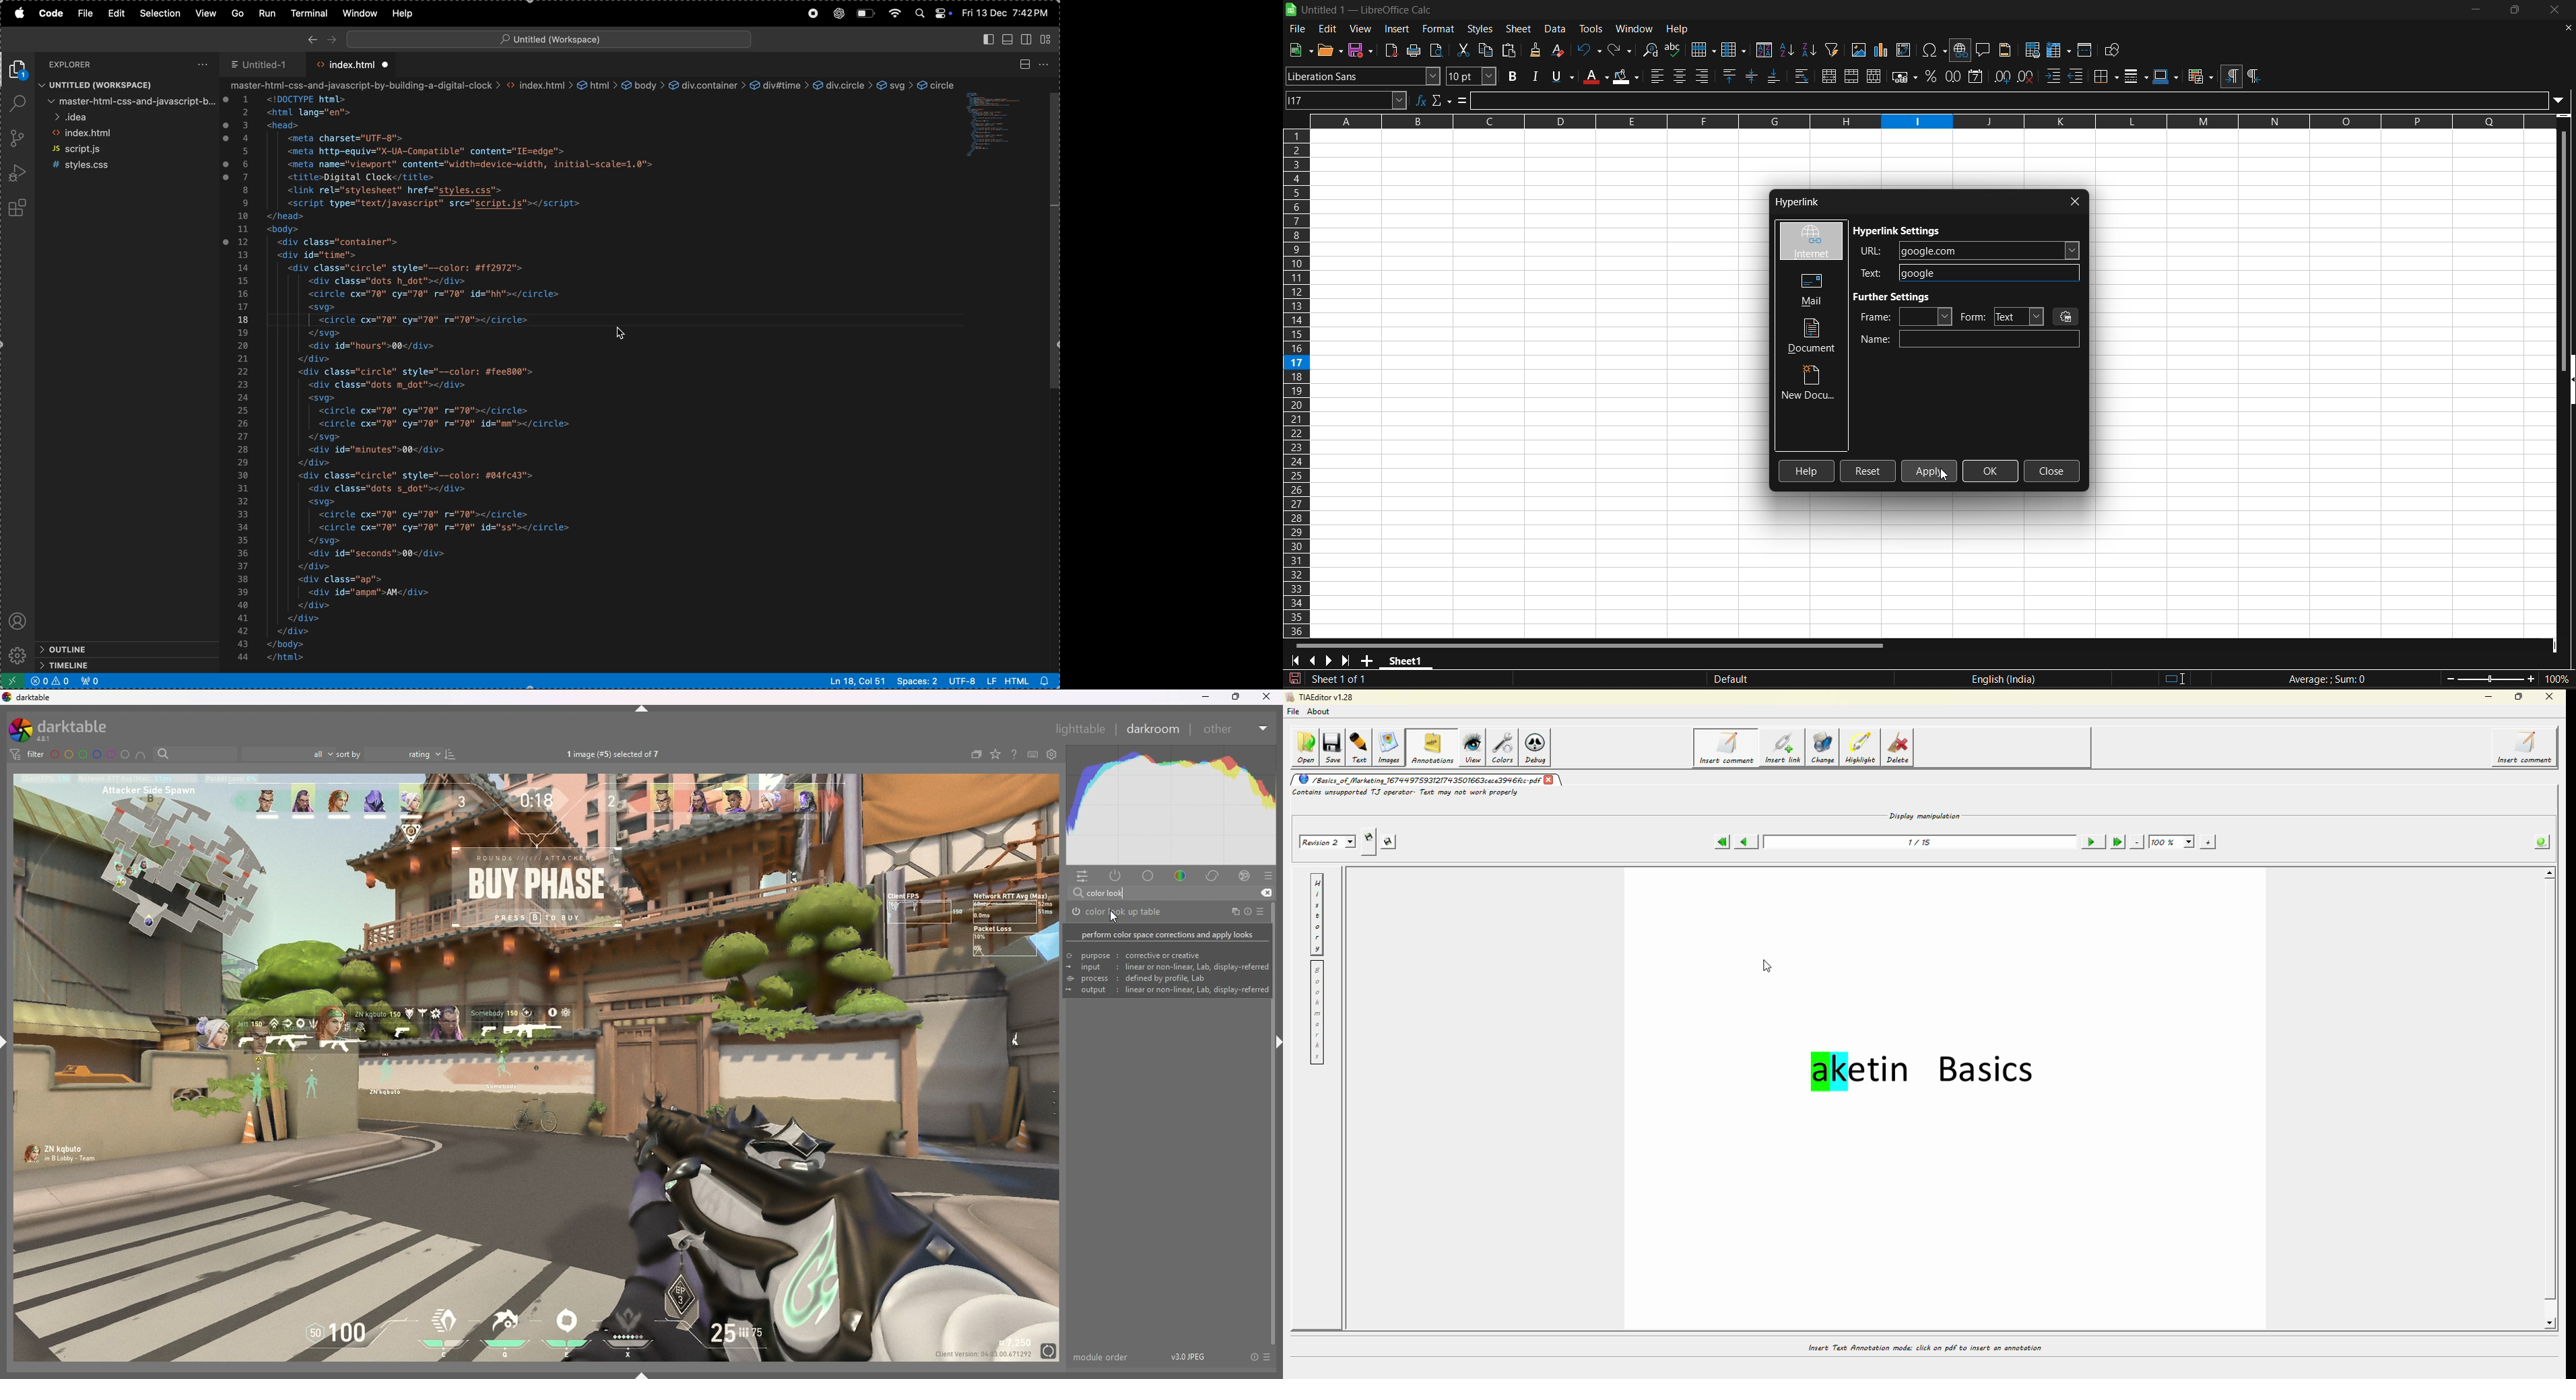 This screenshot has width=2576, height=1400. Describe the element at coordinates (2027, 77) in the screenshot. I see `remove decimal place` at that location.